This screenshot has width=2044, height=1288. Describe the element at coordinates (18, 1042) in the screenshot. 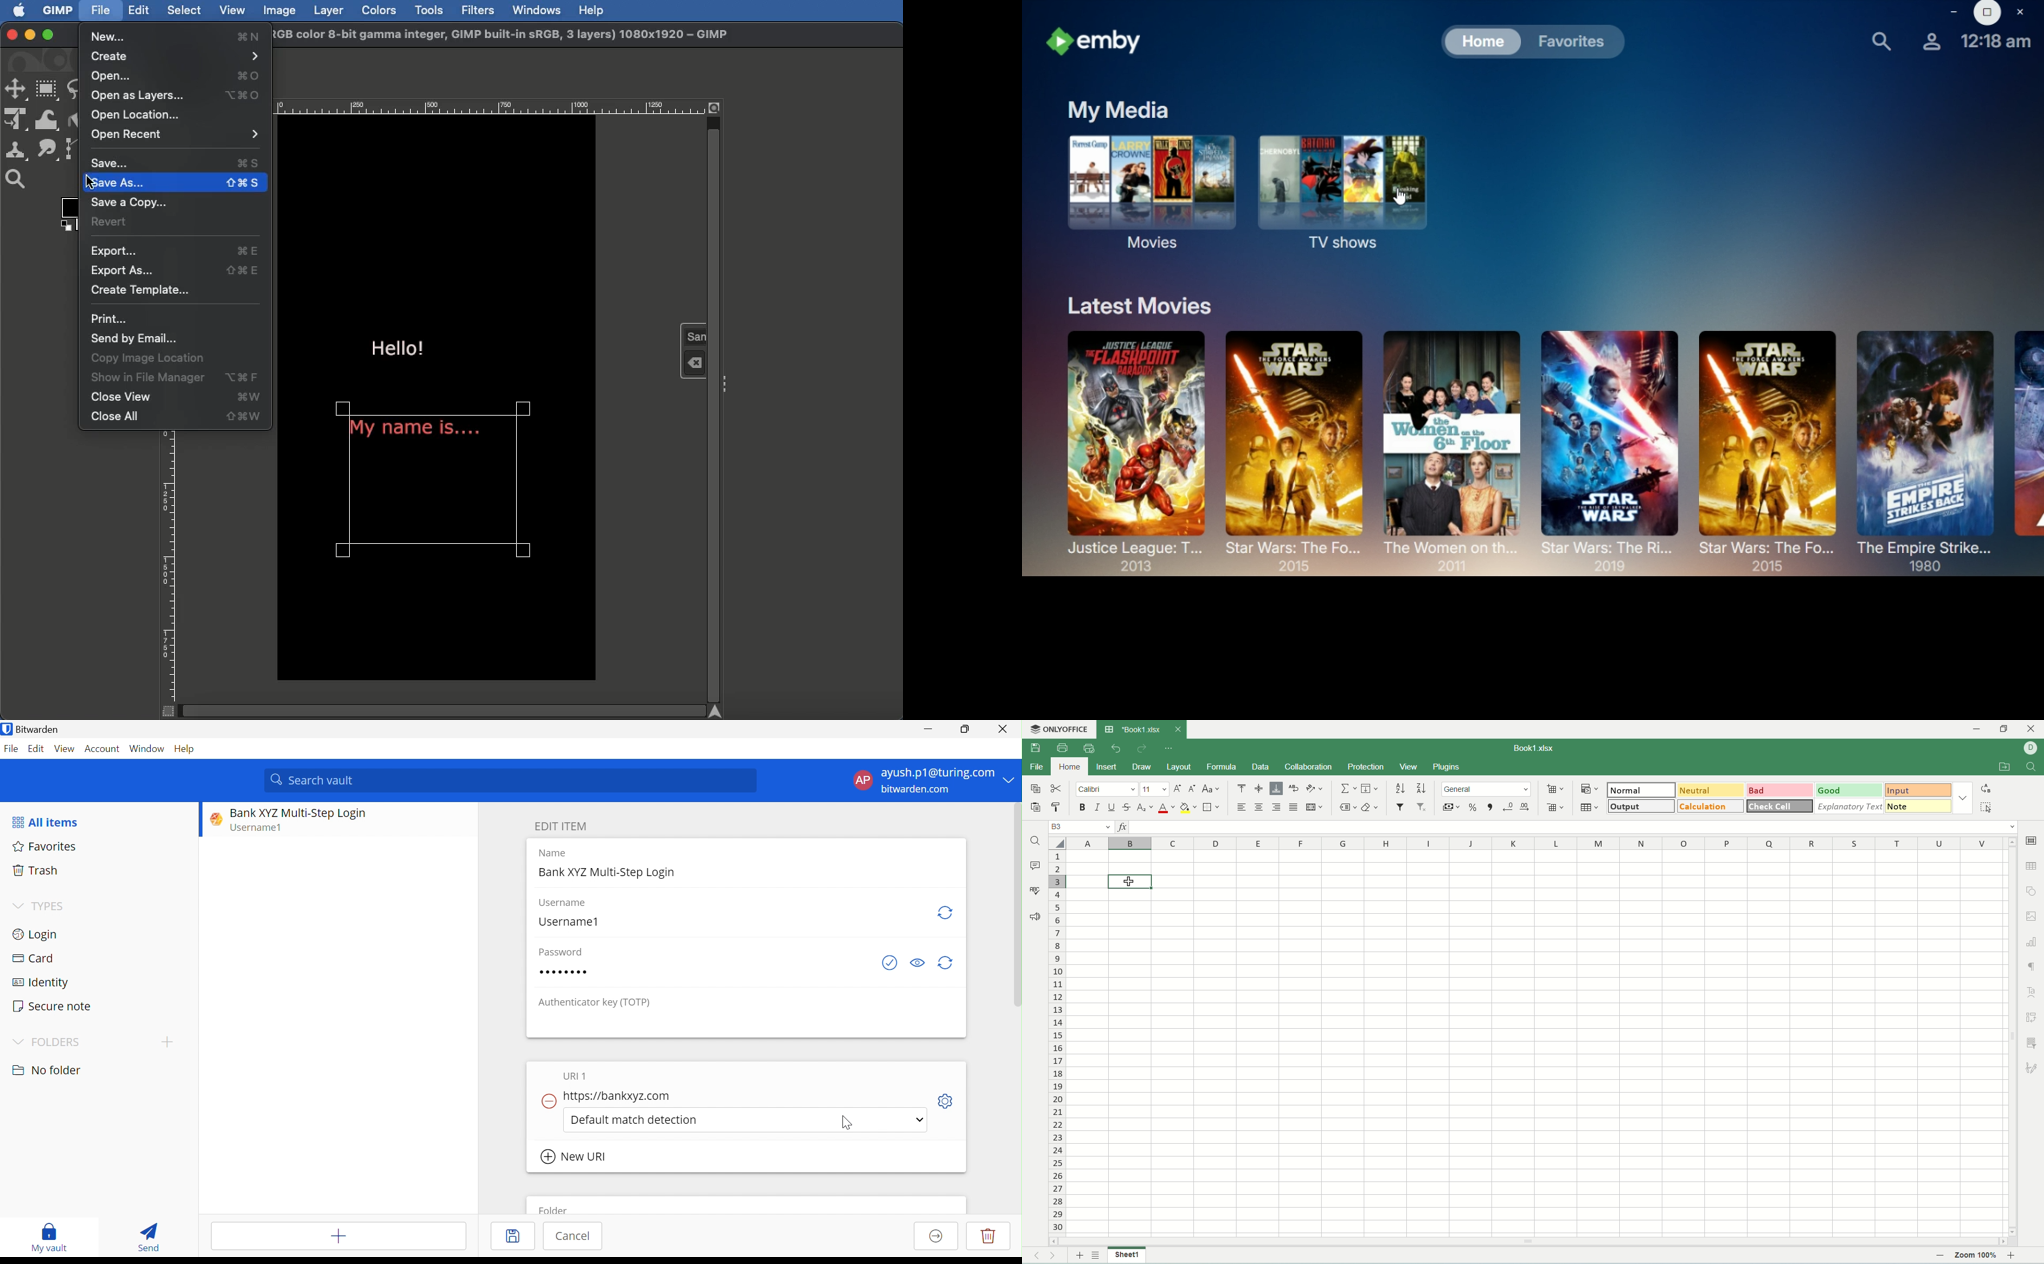

I see `Drop Down` at that location.